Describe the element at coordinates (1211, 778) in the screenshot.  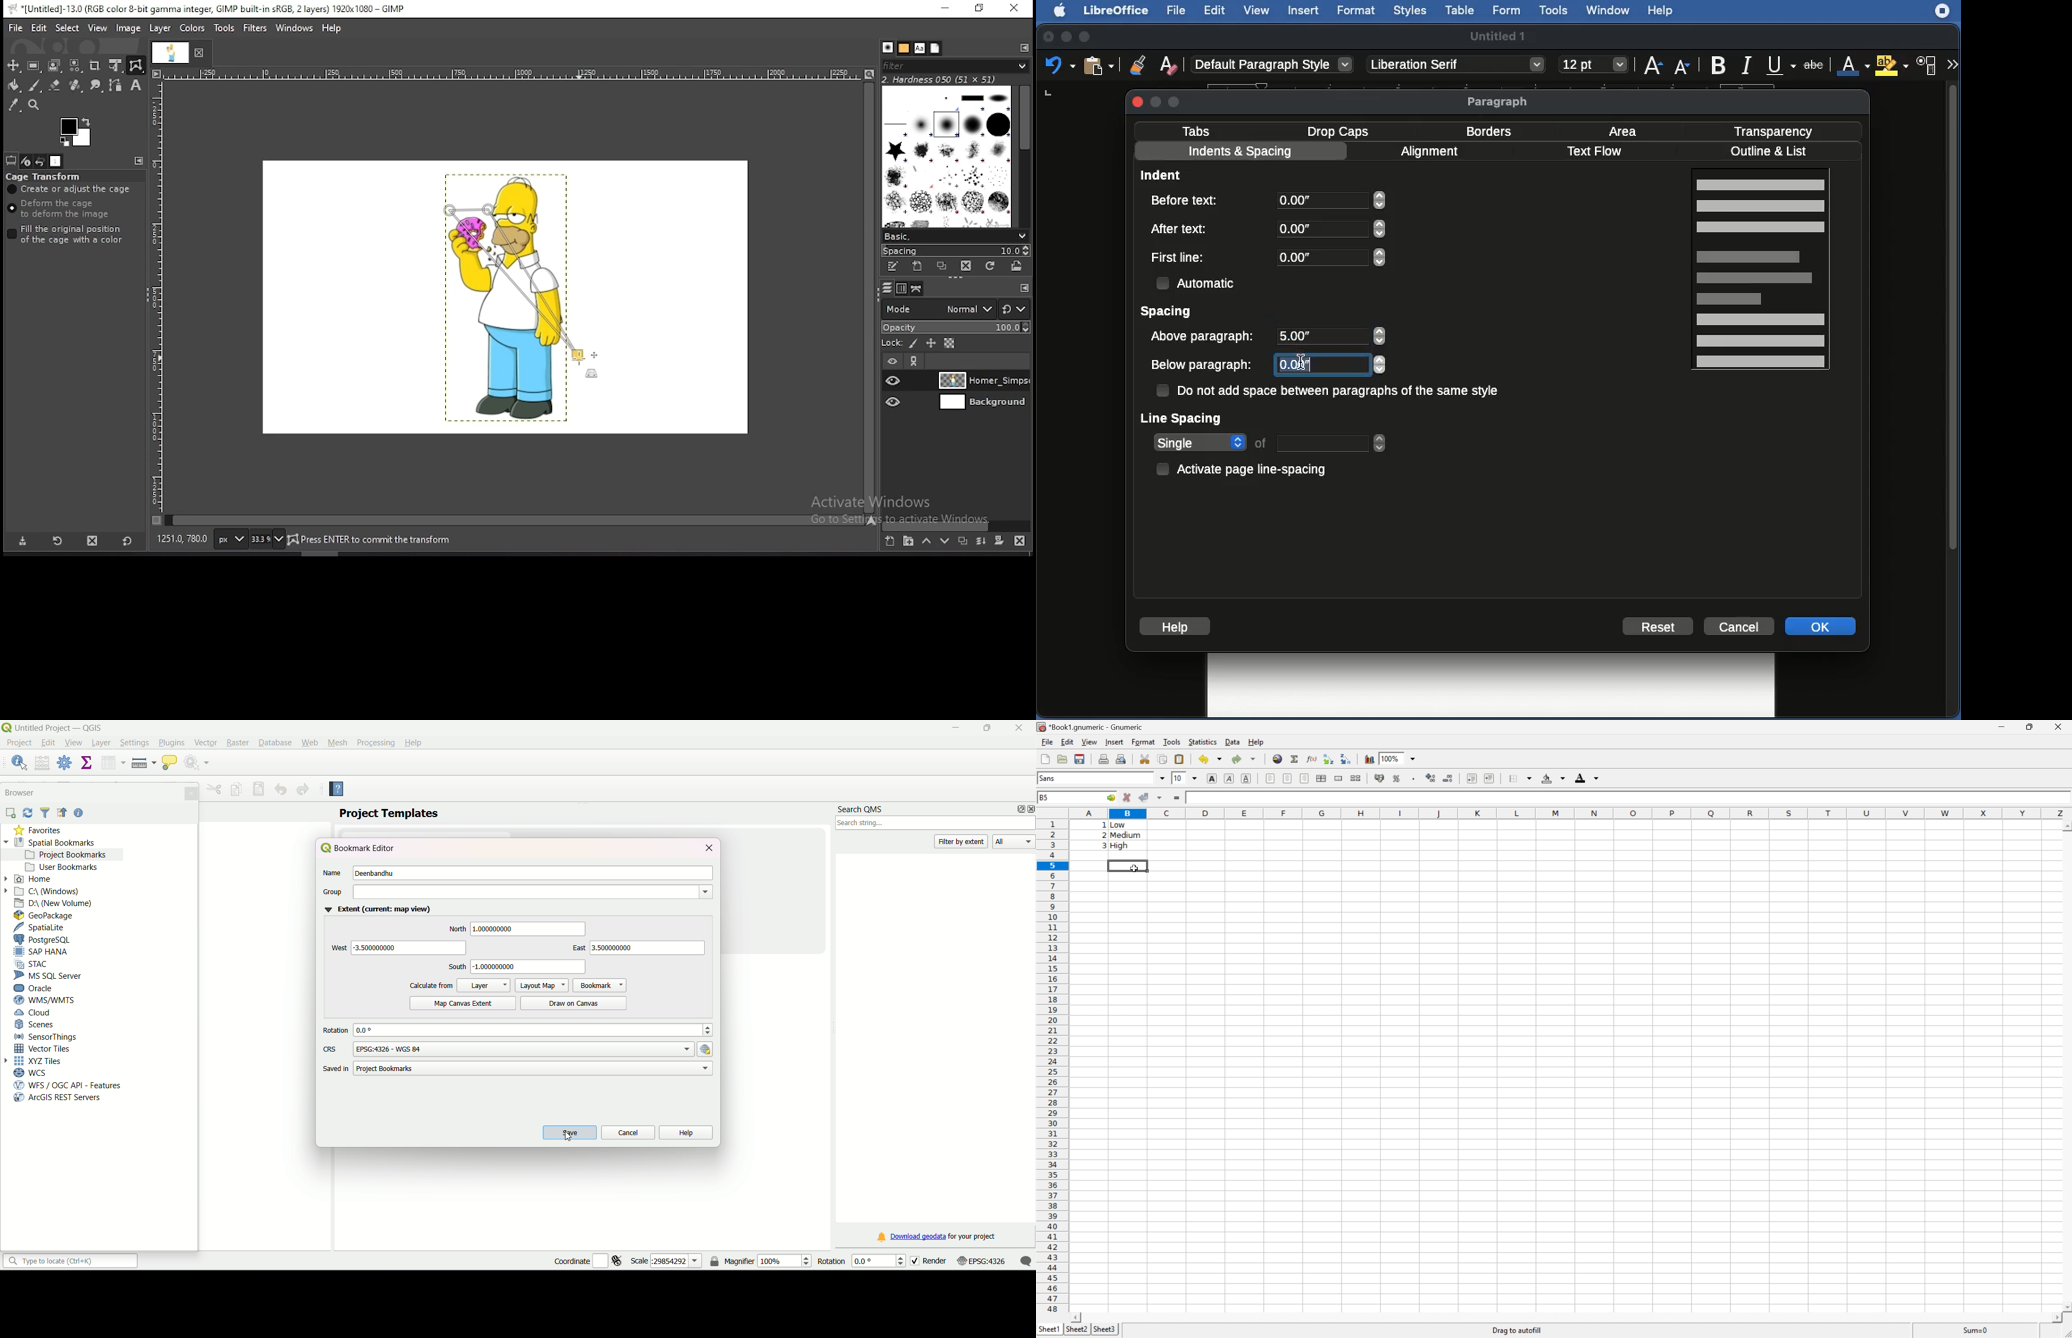
I see `Bold` at that location.